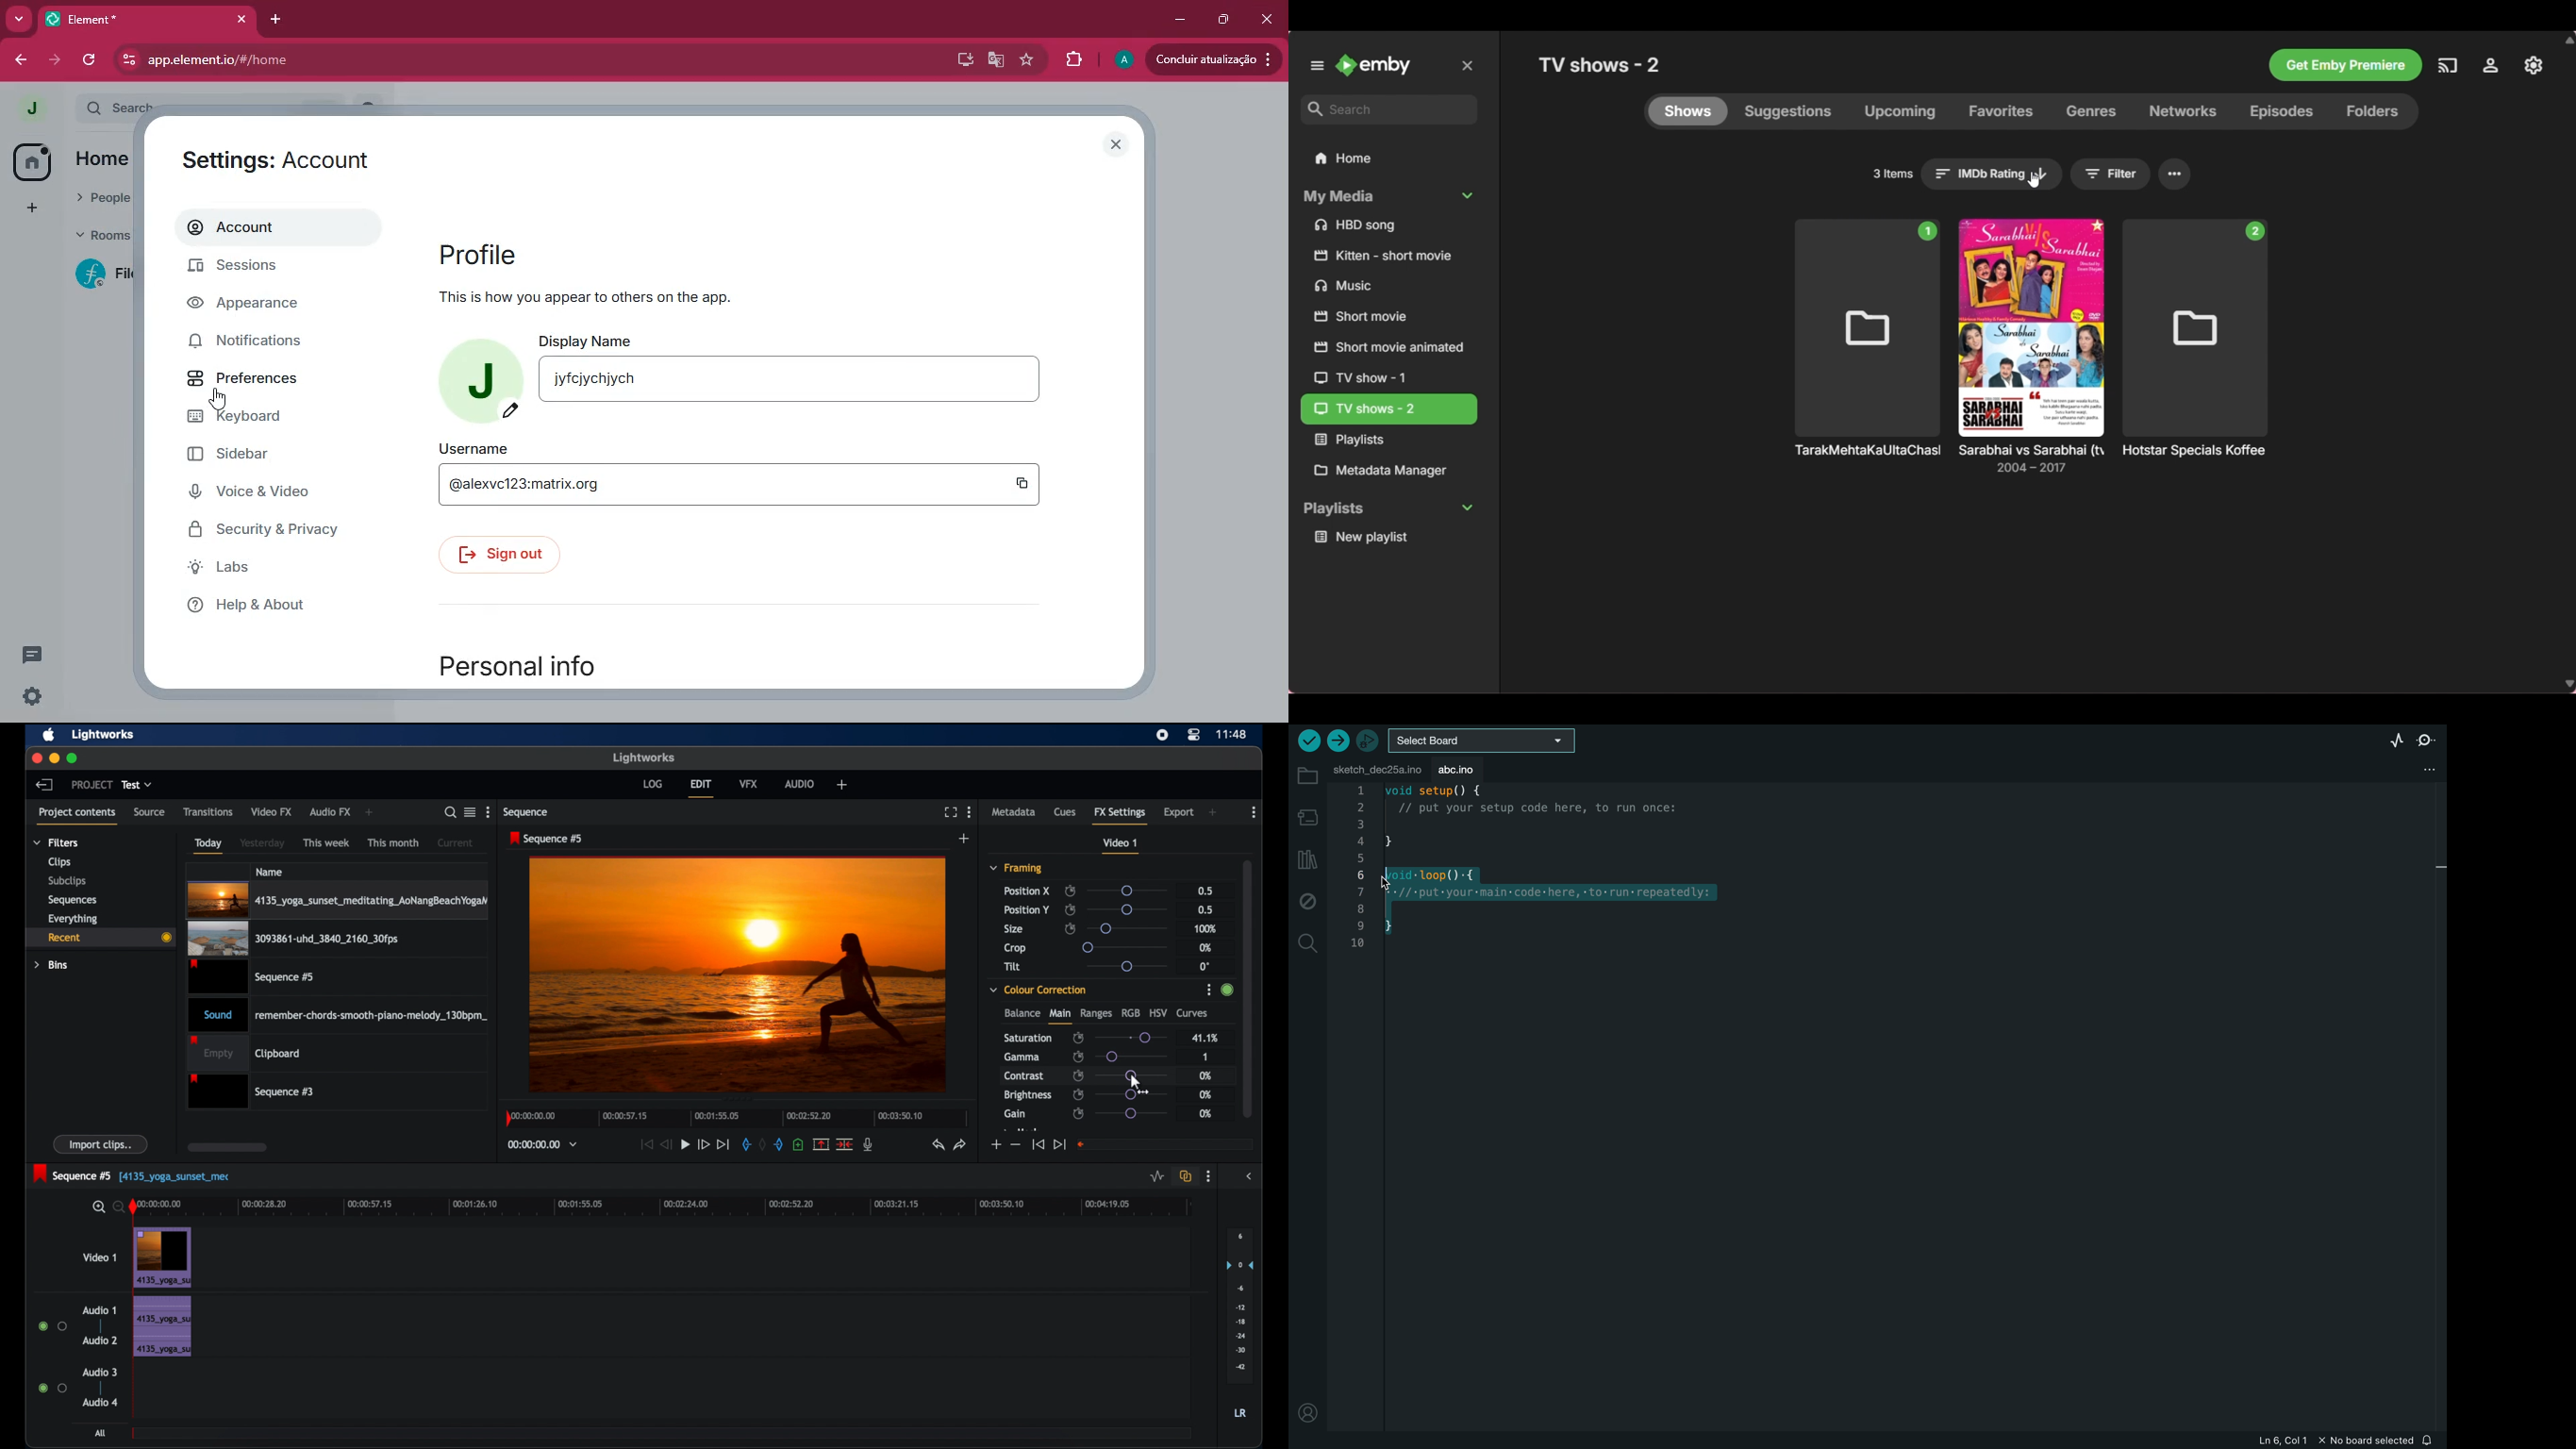  What do you see at coordinates (1078, 1114) in the screenshot?
I see `enable/disable keyframes` at bounding box center [1078, 1114].